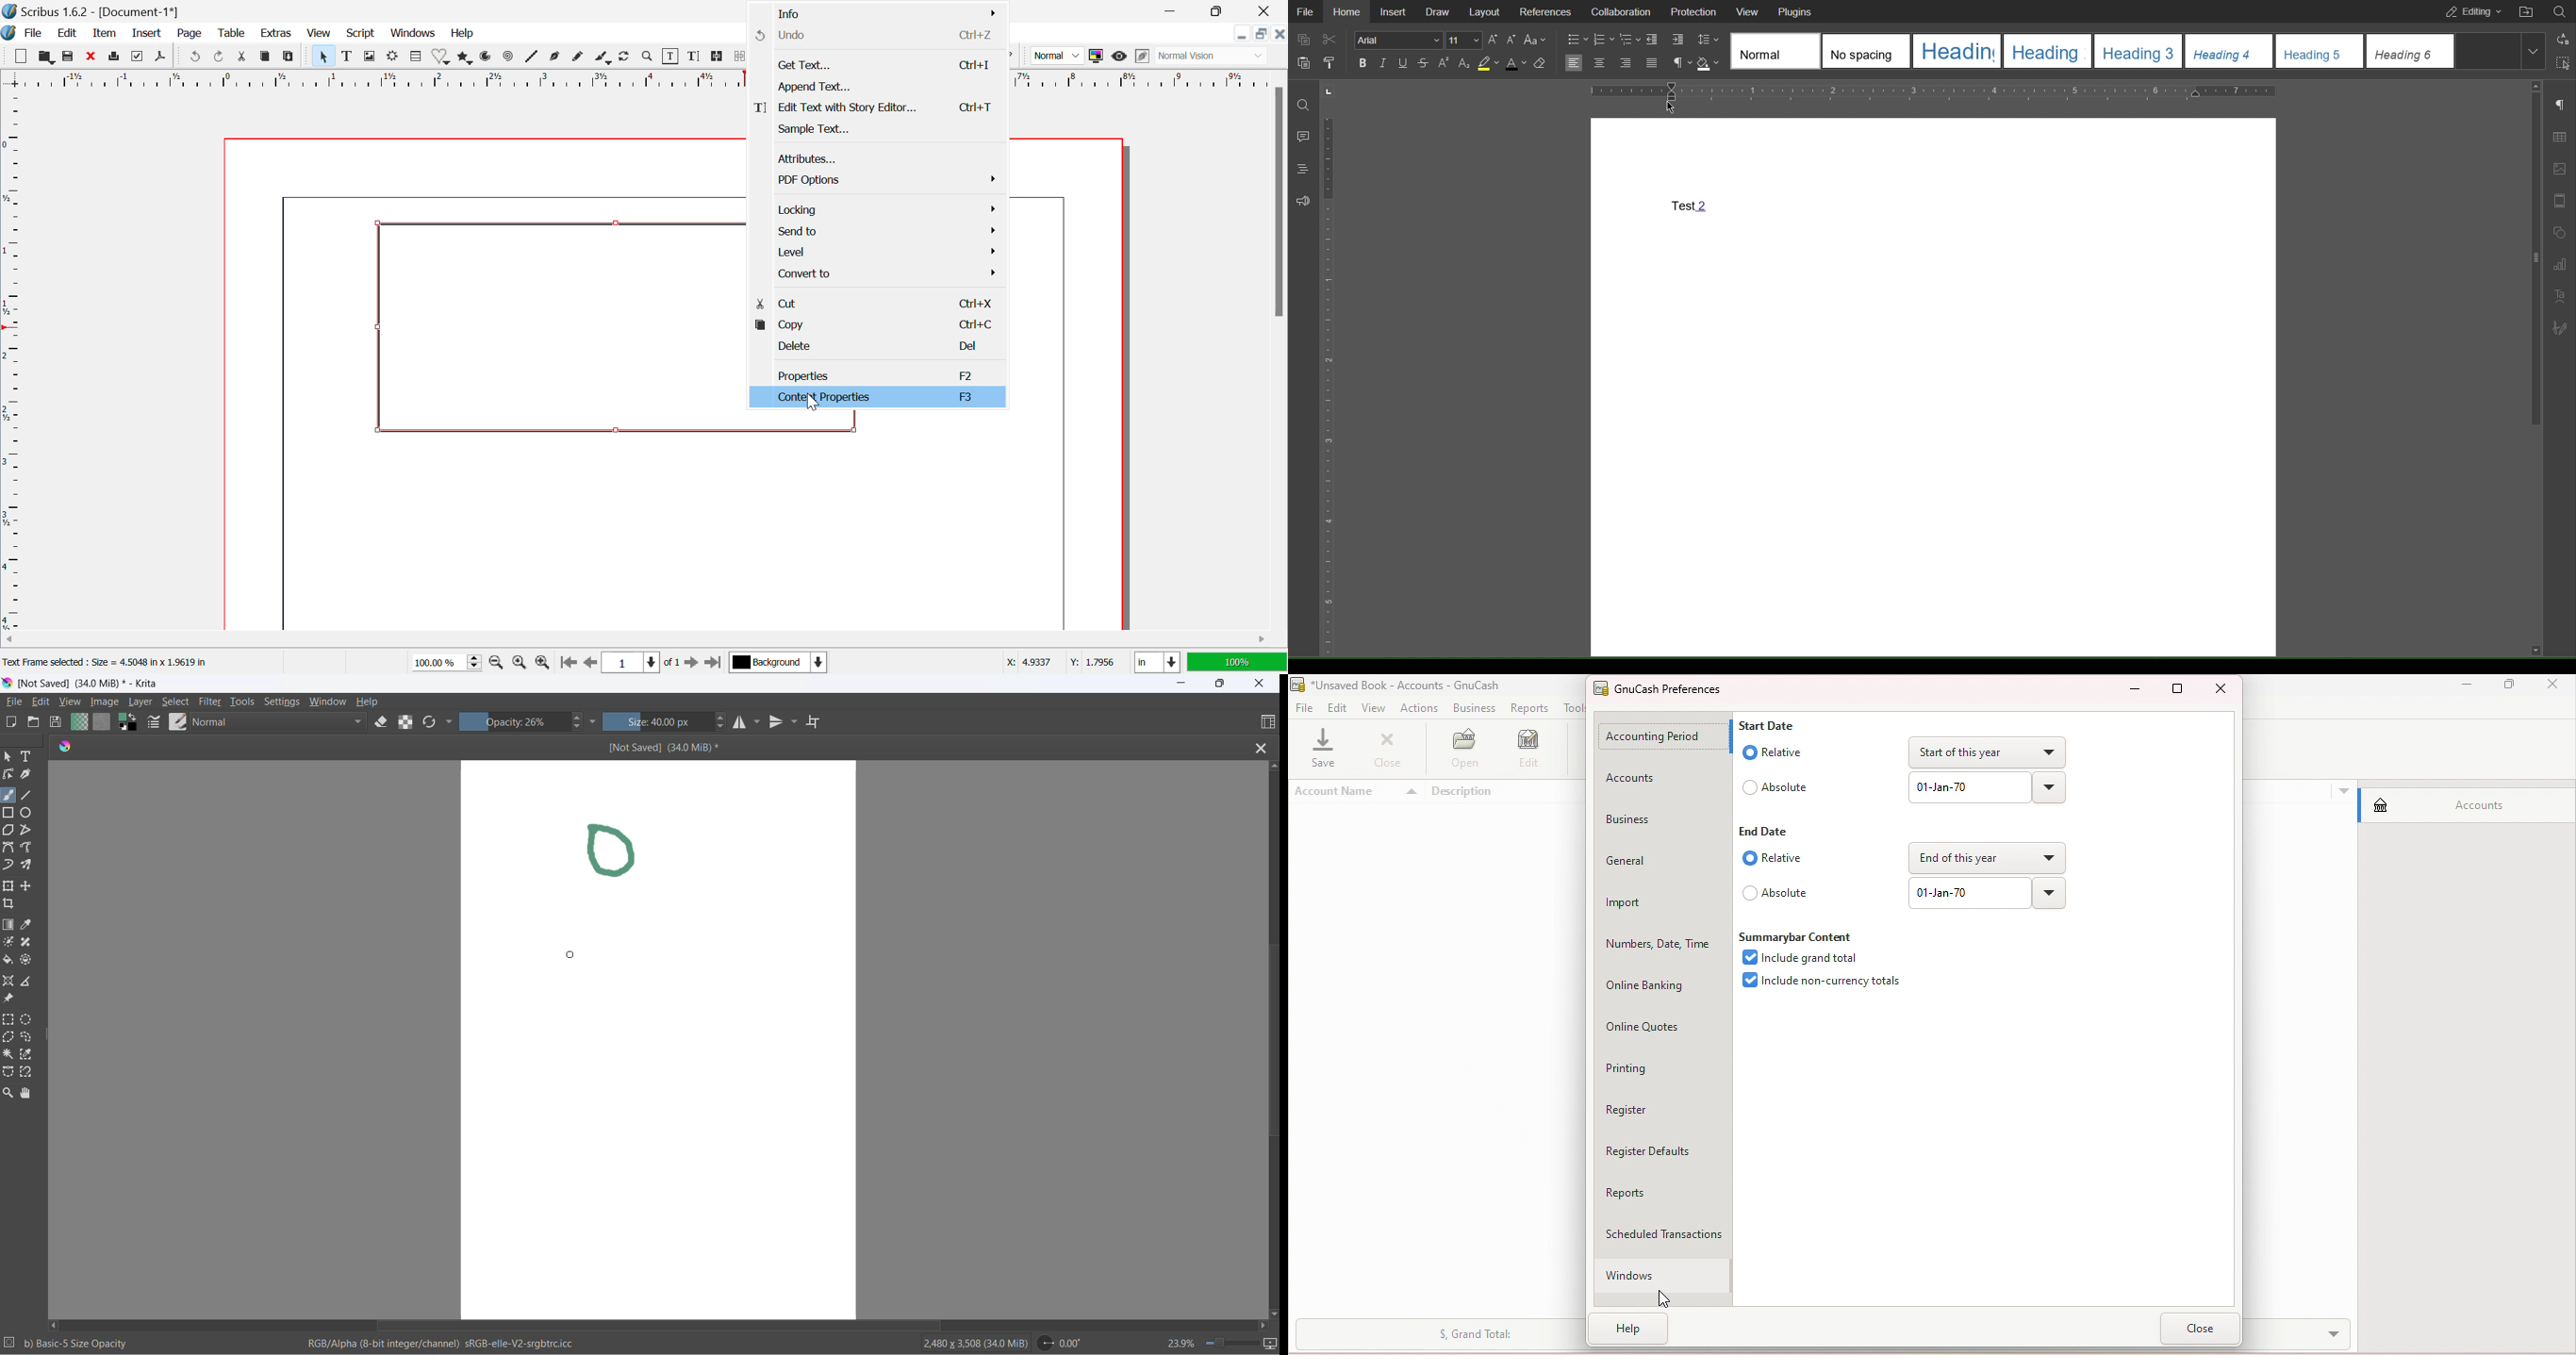  What do you see at coordinates (665, 747) in the screenshot?
I see `[Not Saved] (340 MiB)*` at bounding box center [665, 747].